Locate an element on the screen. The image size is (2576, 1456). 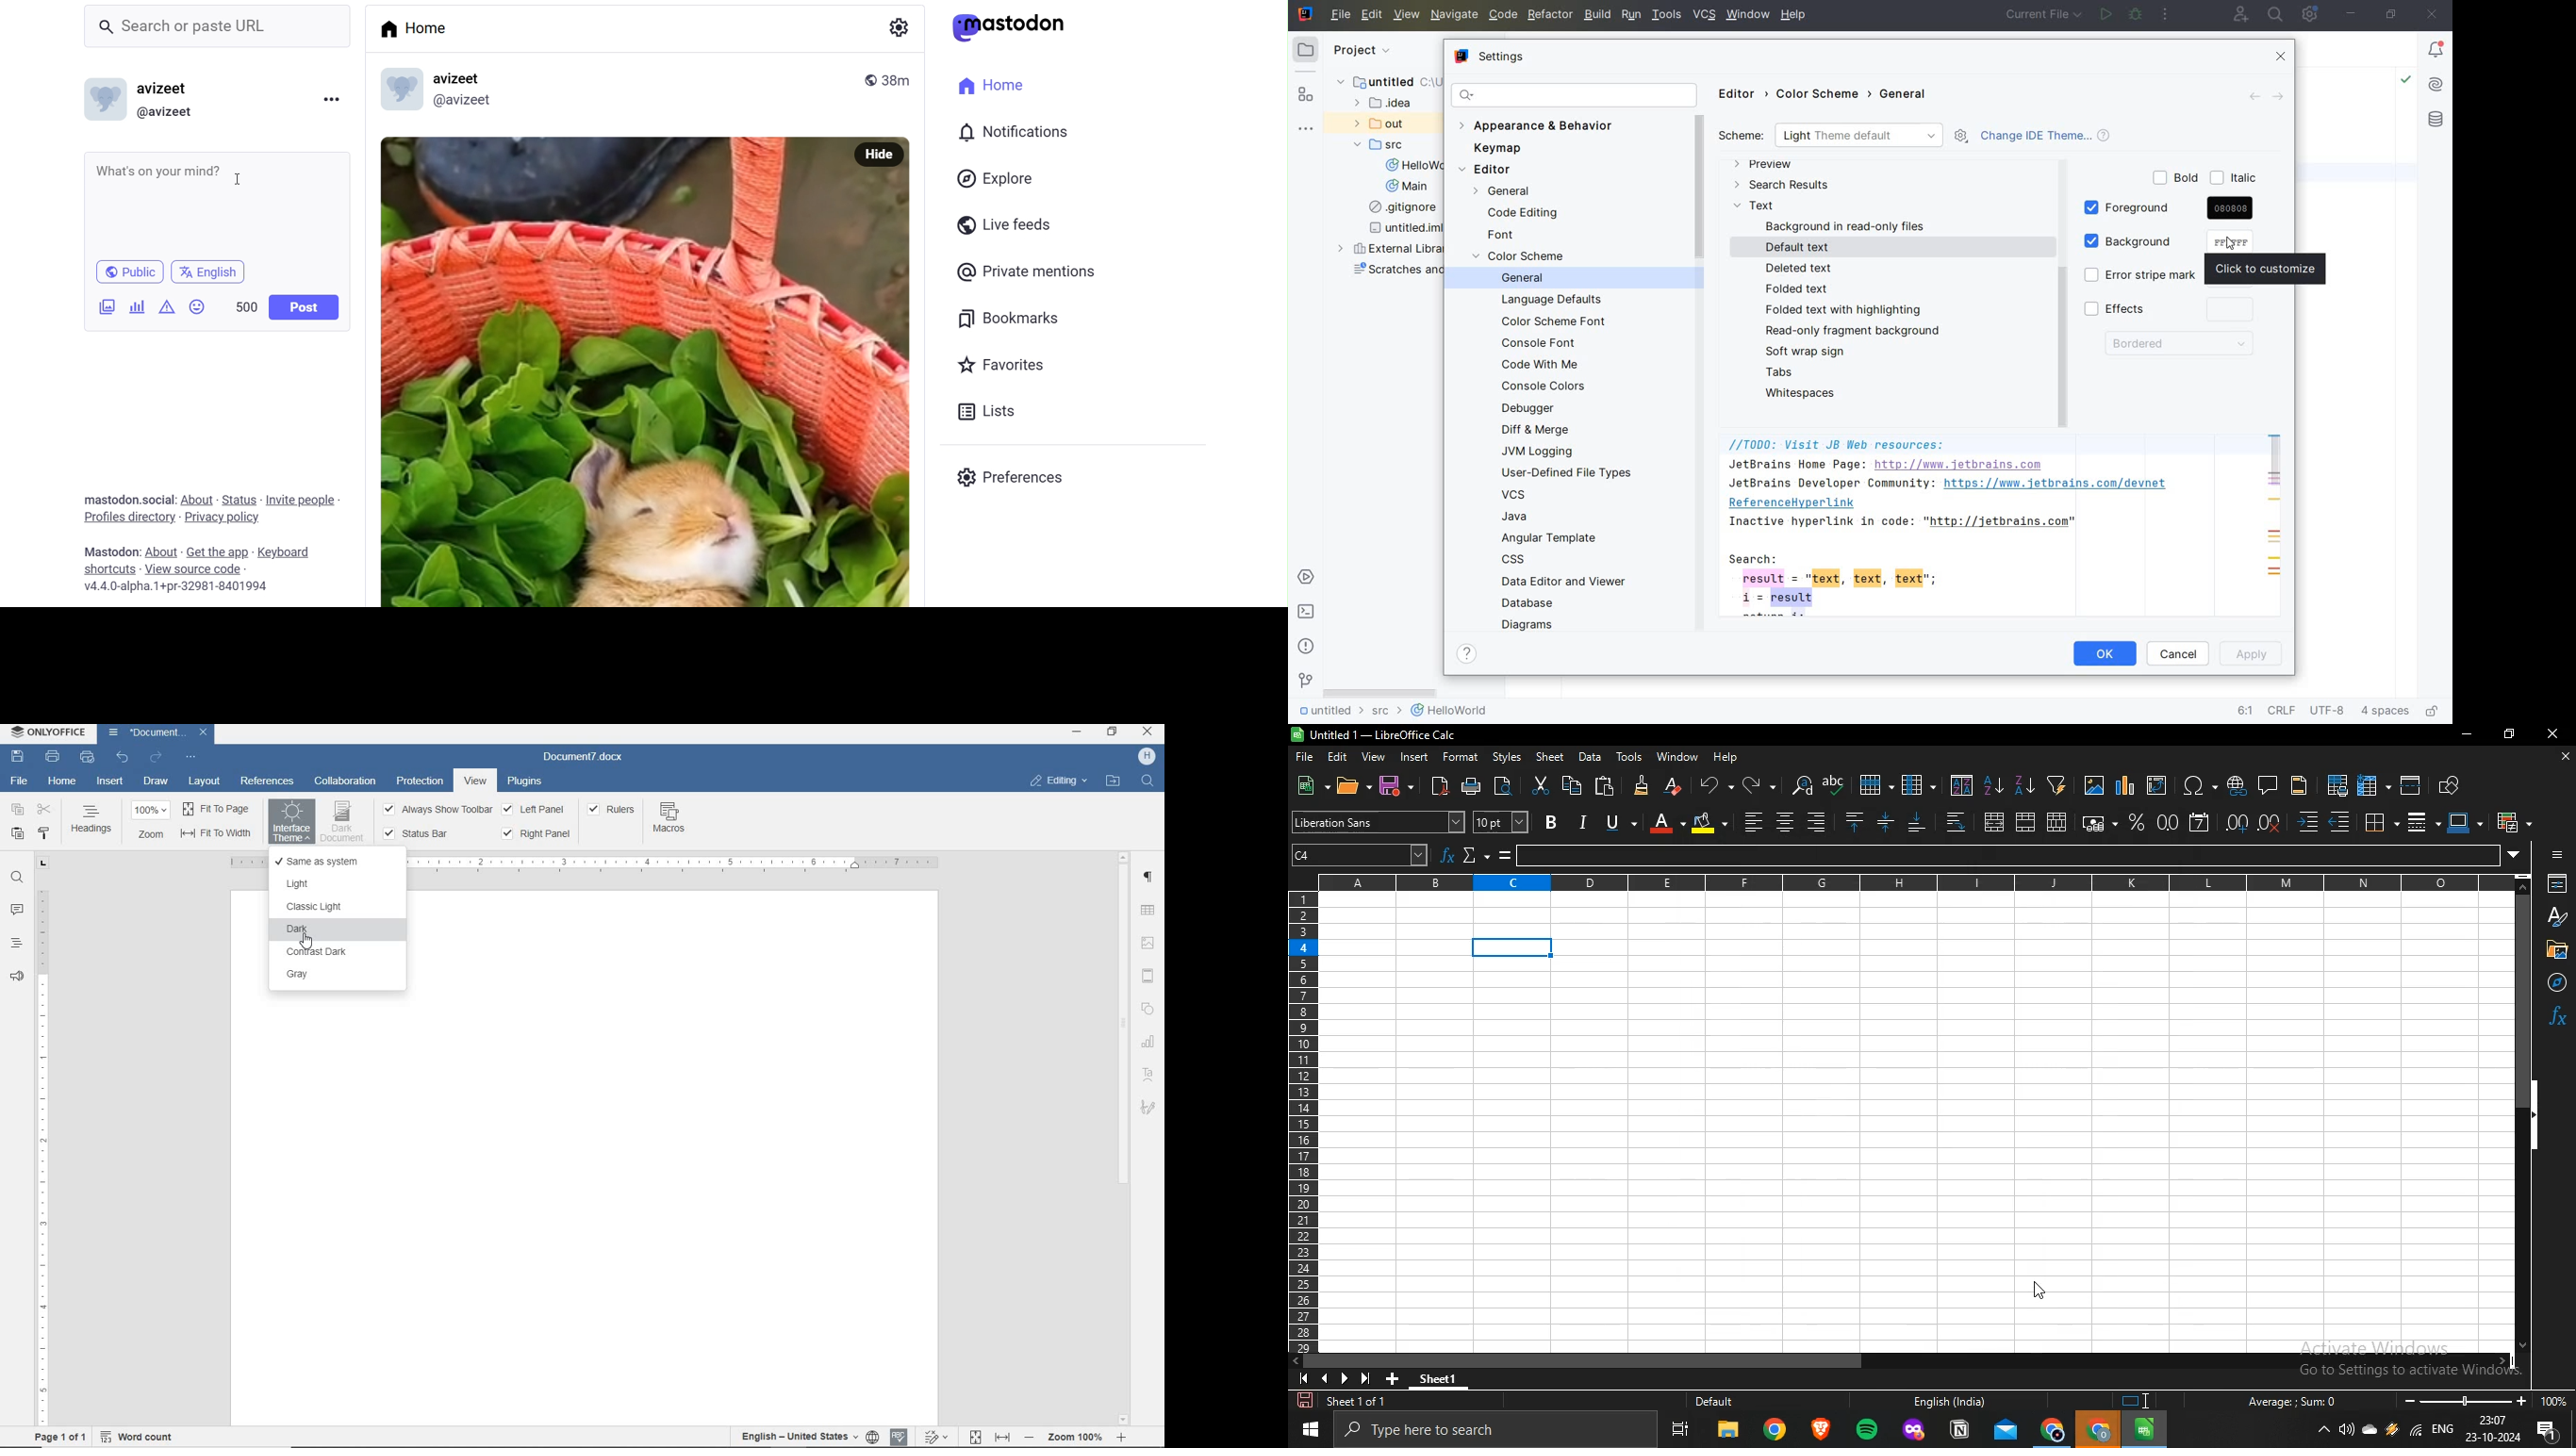
English (India) is located at coordinates (1948, 1402).